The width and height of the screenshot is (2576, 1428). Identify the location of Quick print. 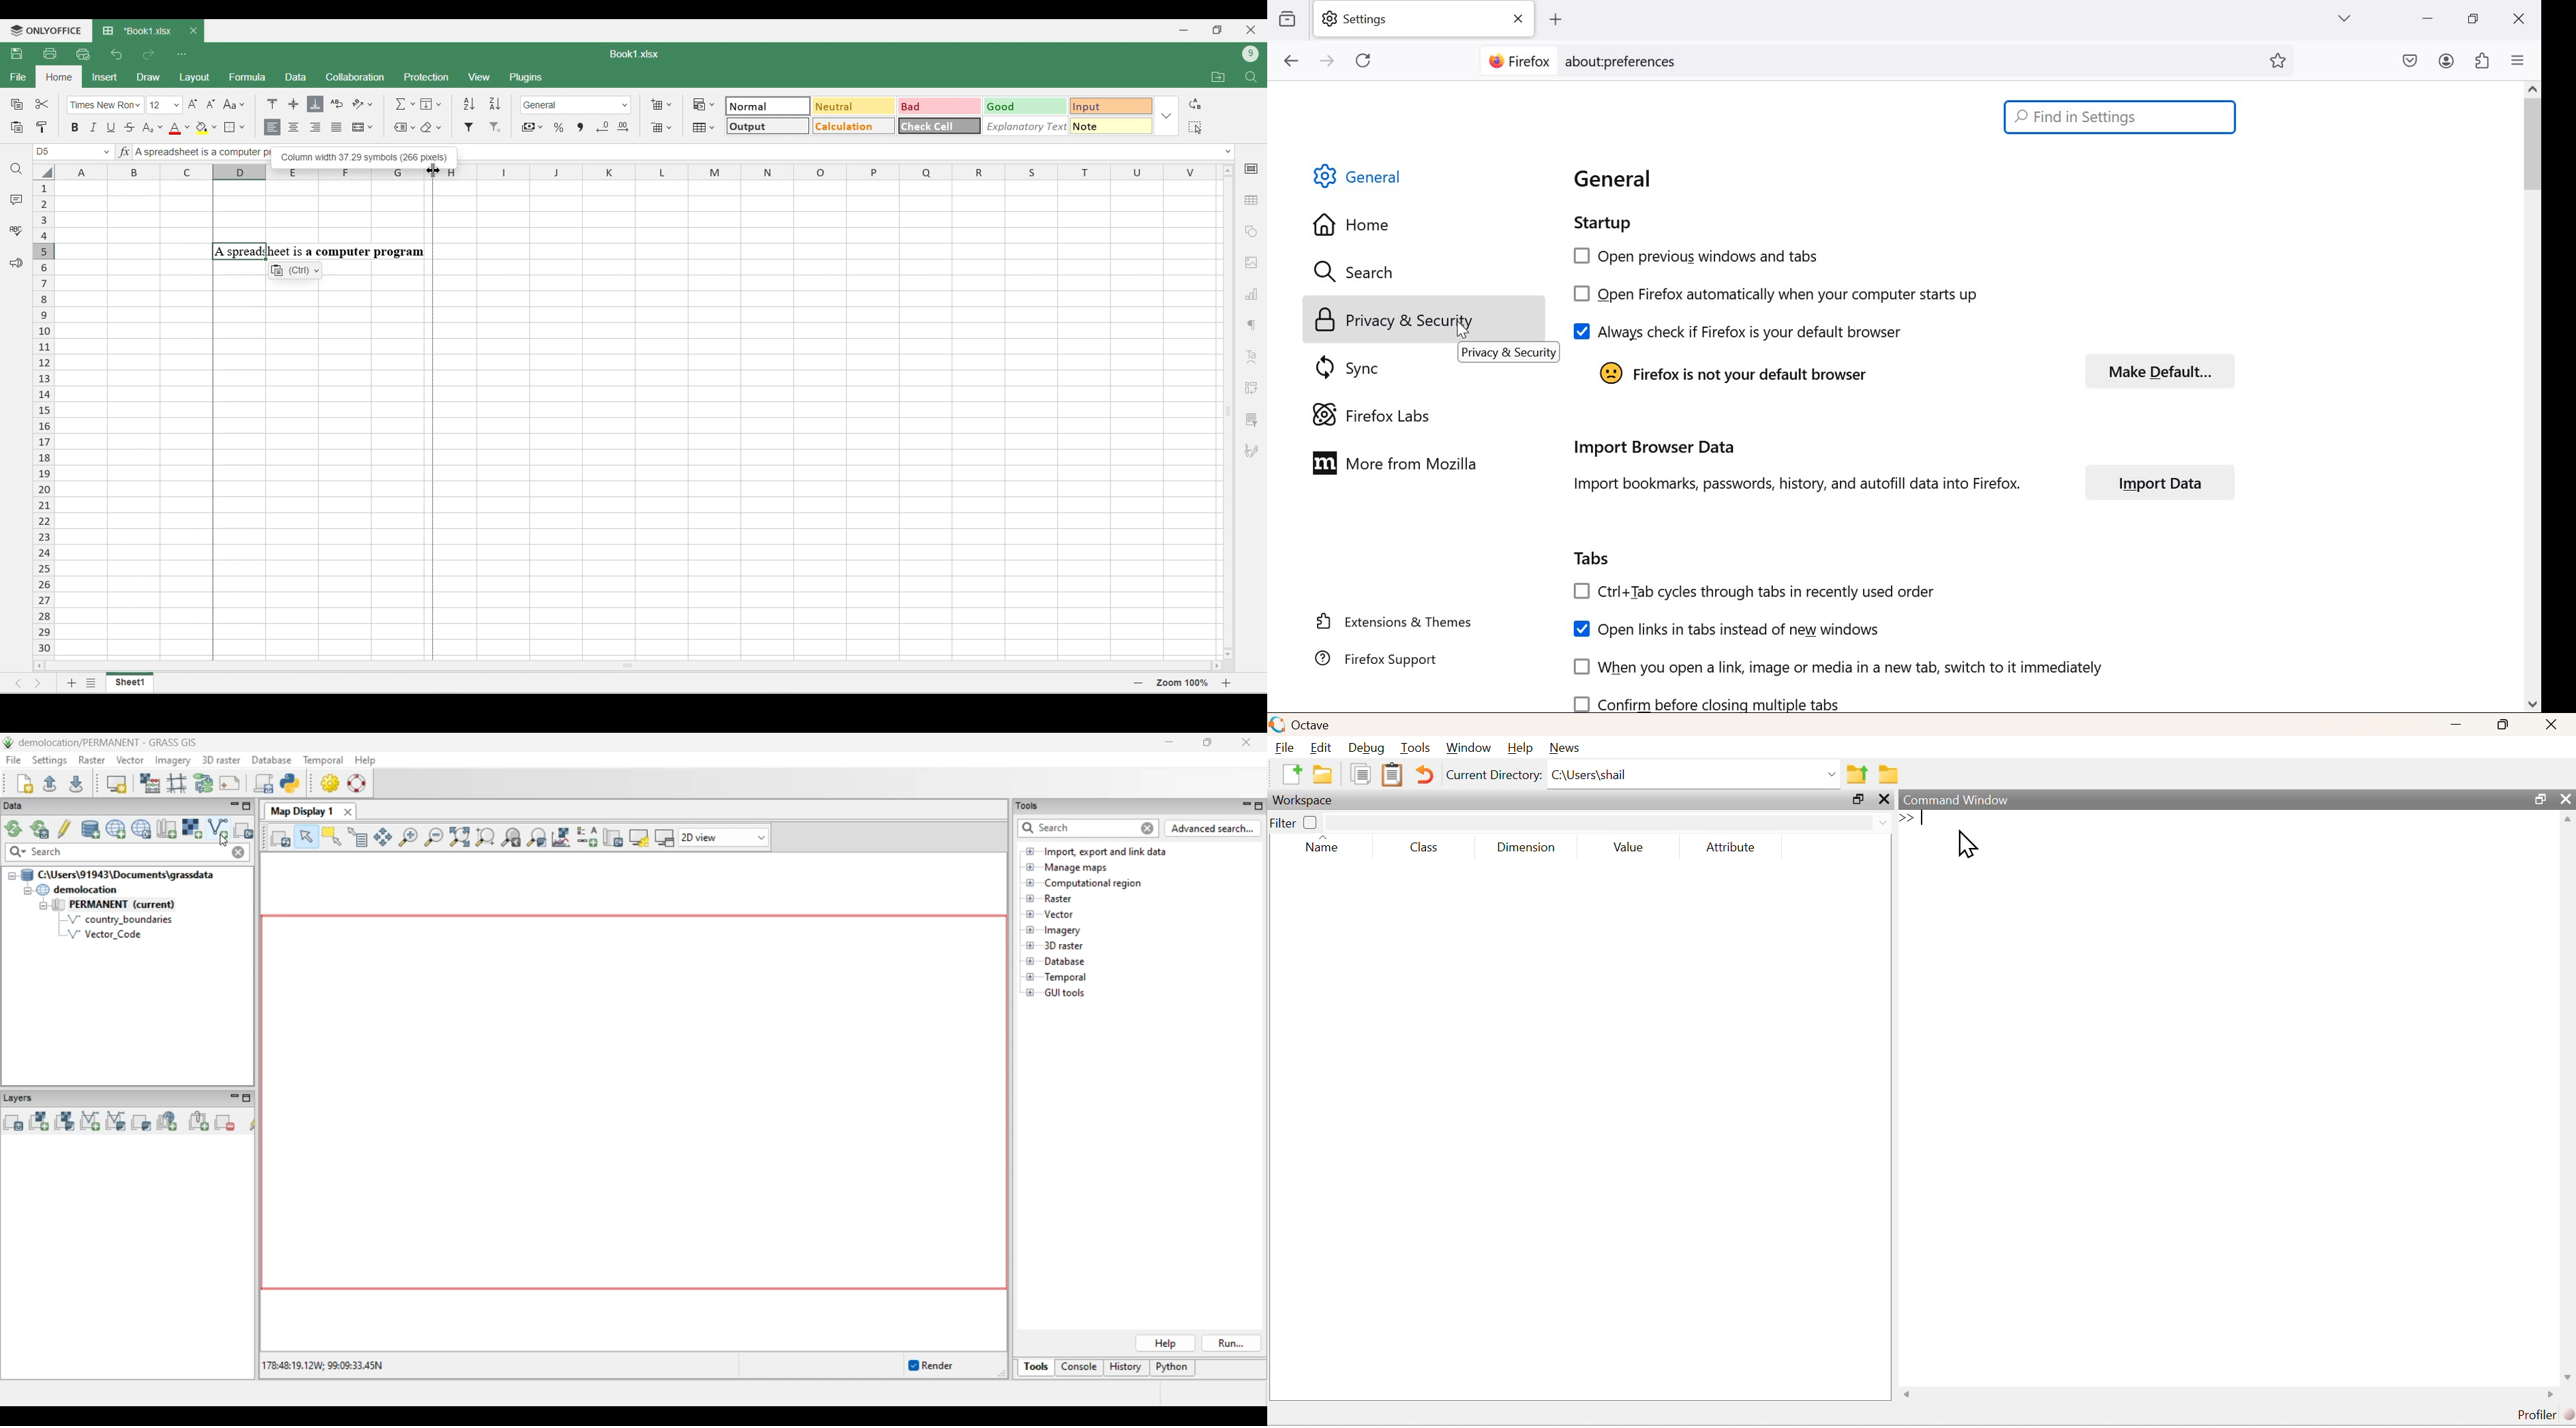
(83, 54).